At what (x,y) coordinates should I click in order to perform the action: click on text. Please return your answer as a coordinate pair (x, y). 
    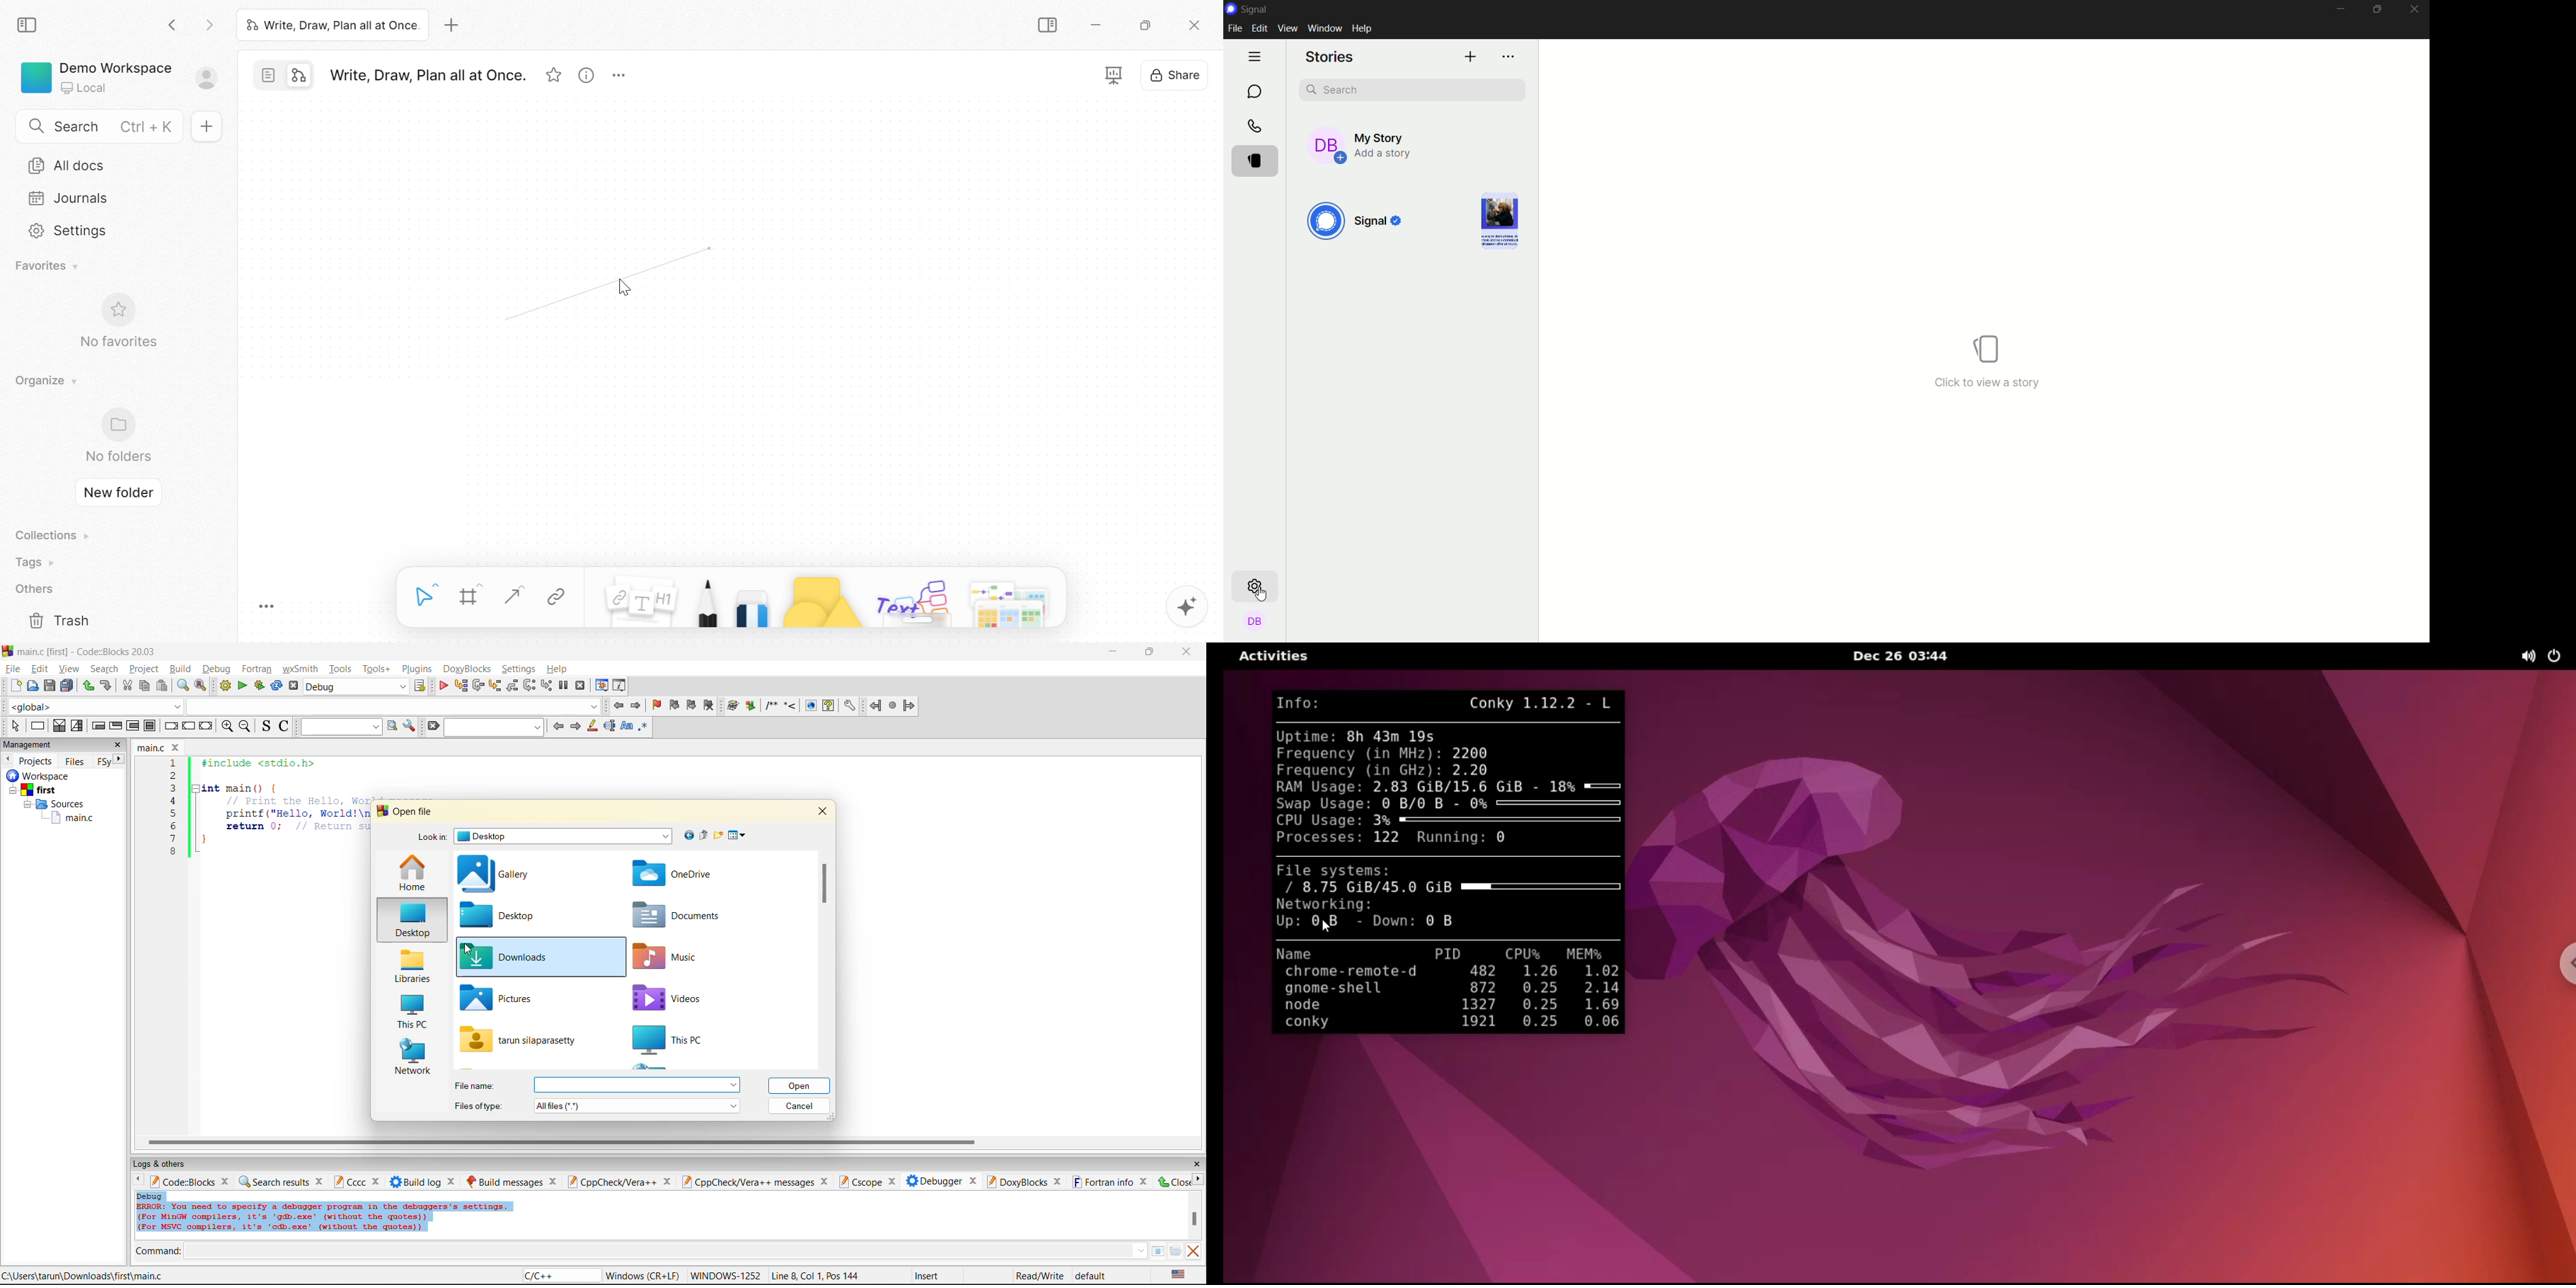
    Looking at the image, I should click on (1984, 382).